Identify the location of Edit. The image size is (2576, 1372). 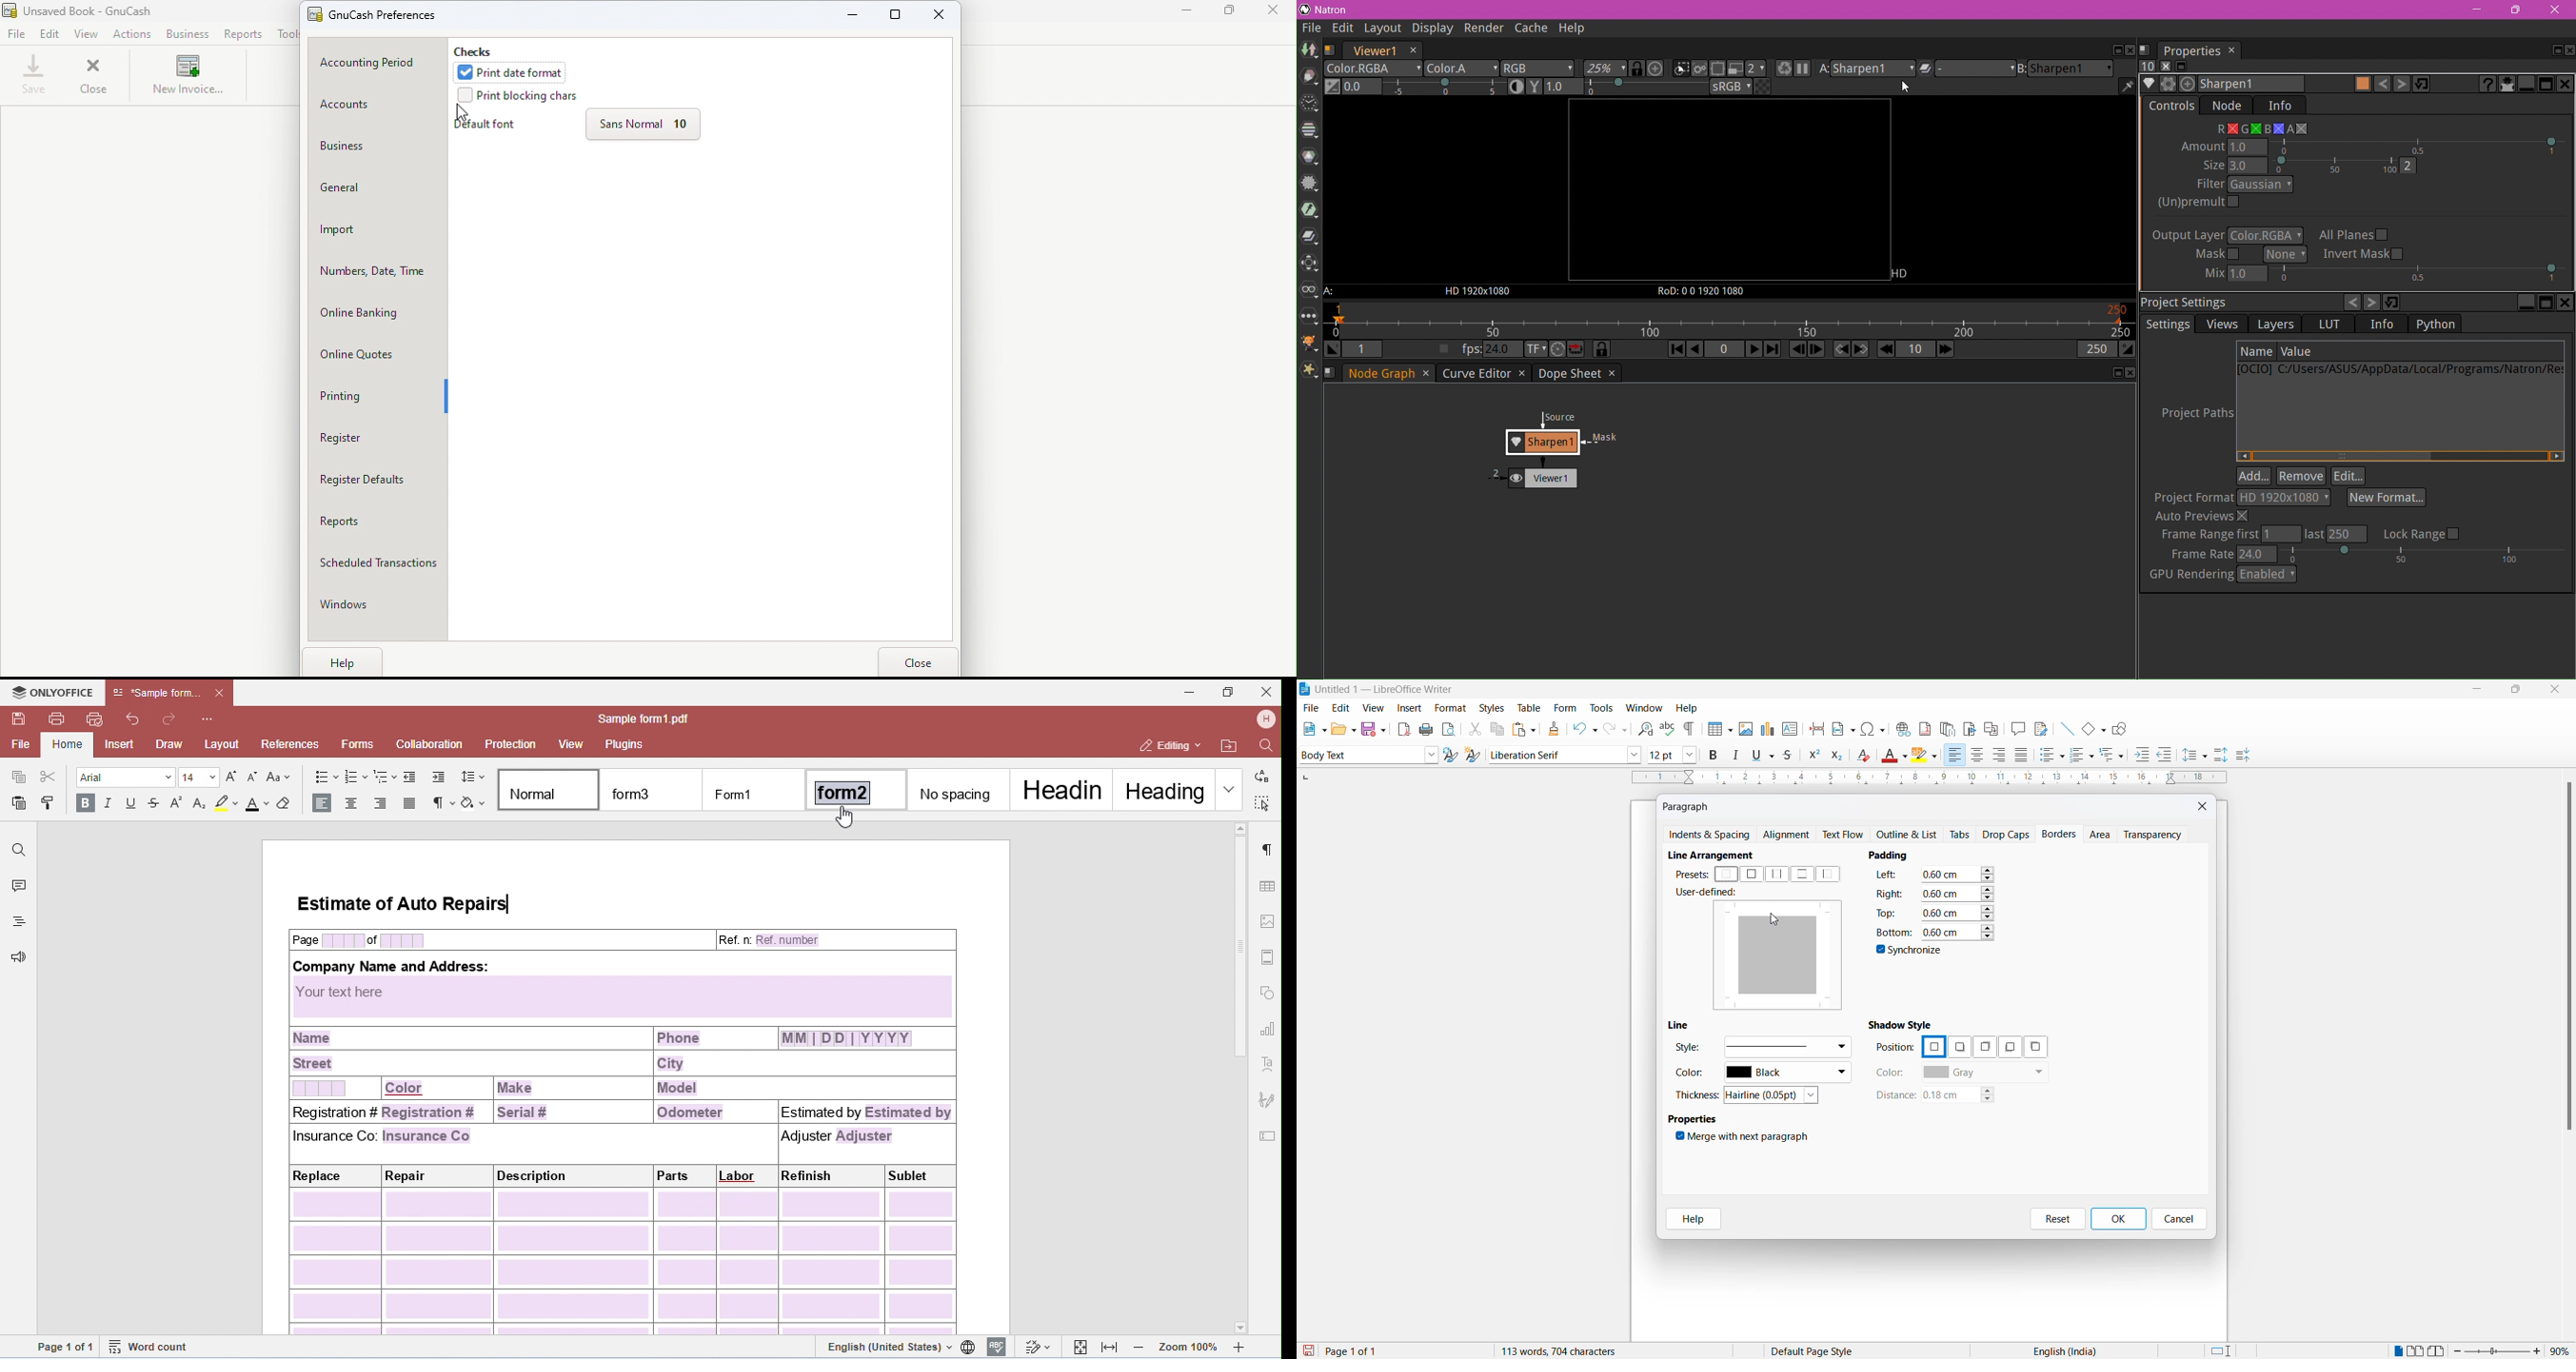
(50, 35).